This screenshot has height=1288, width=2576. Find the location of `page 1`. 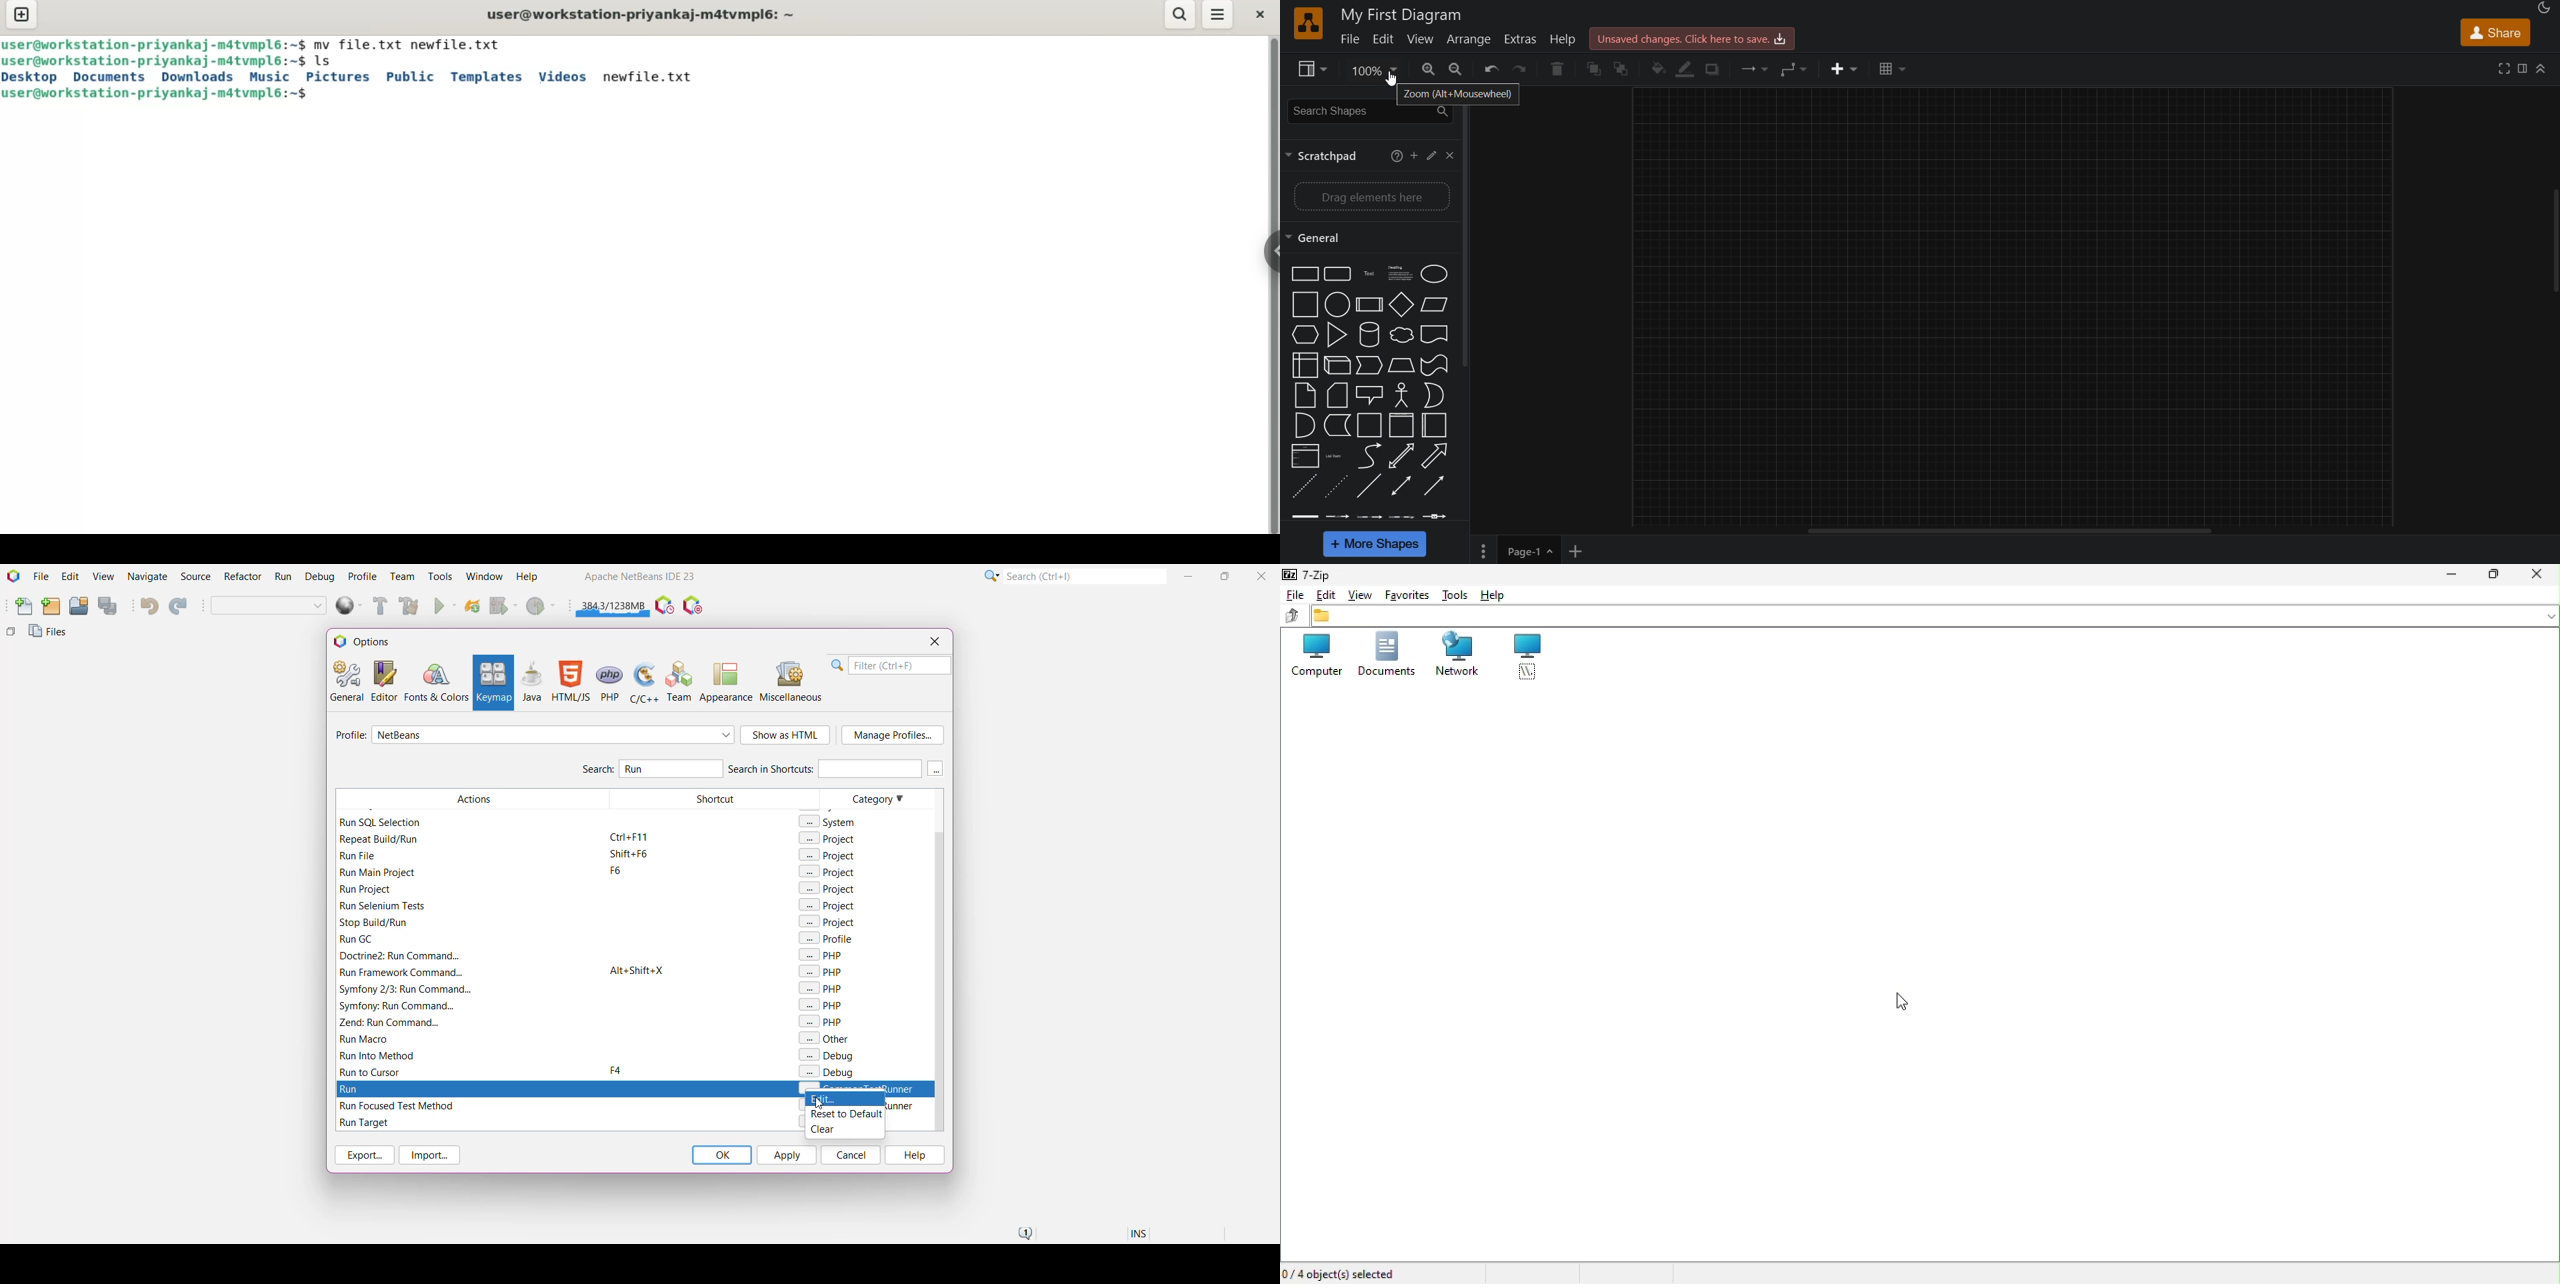

page 1 is located at coordinates (1514, 549).